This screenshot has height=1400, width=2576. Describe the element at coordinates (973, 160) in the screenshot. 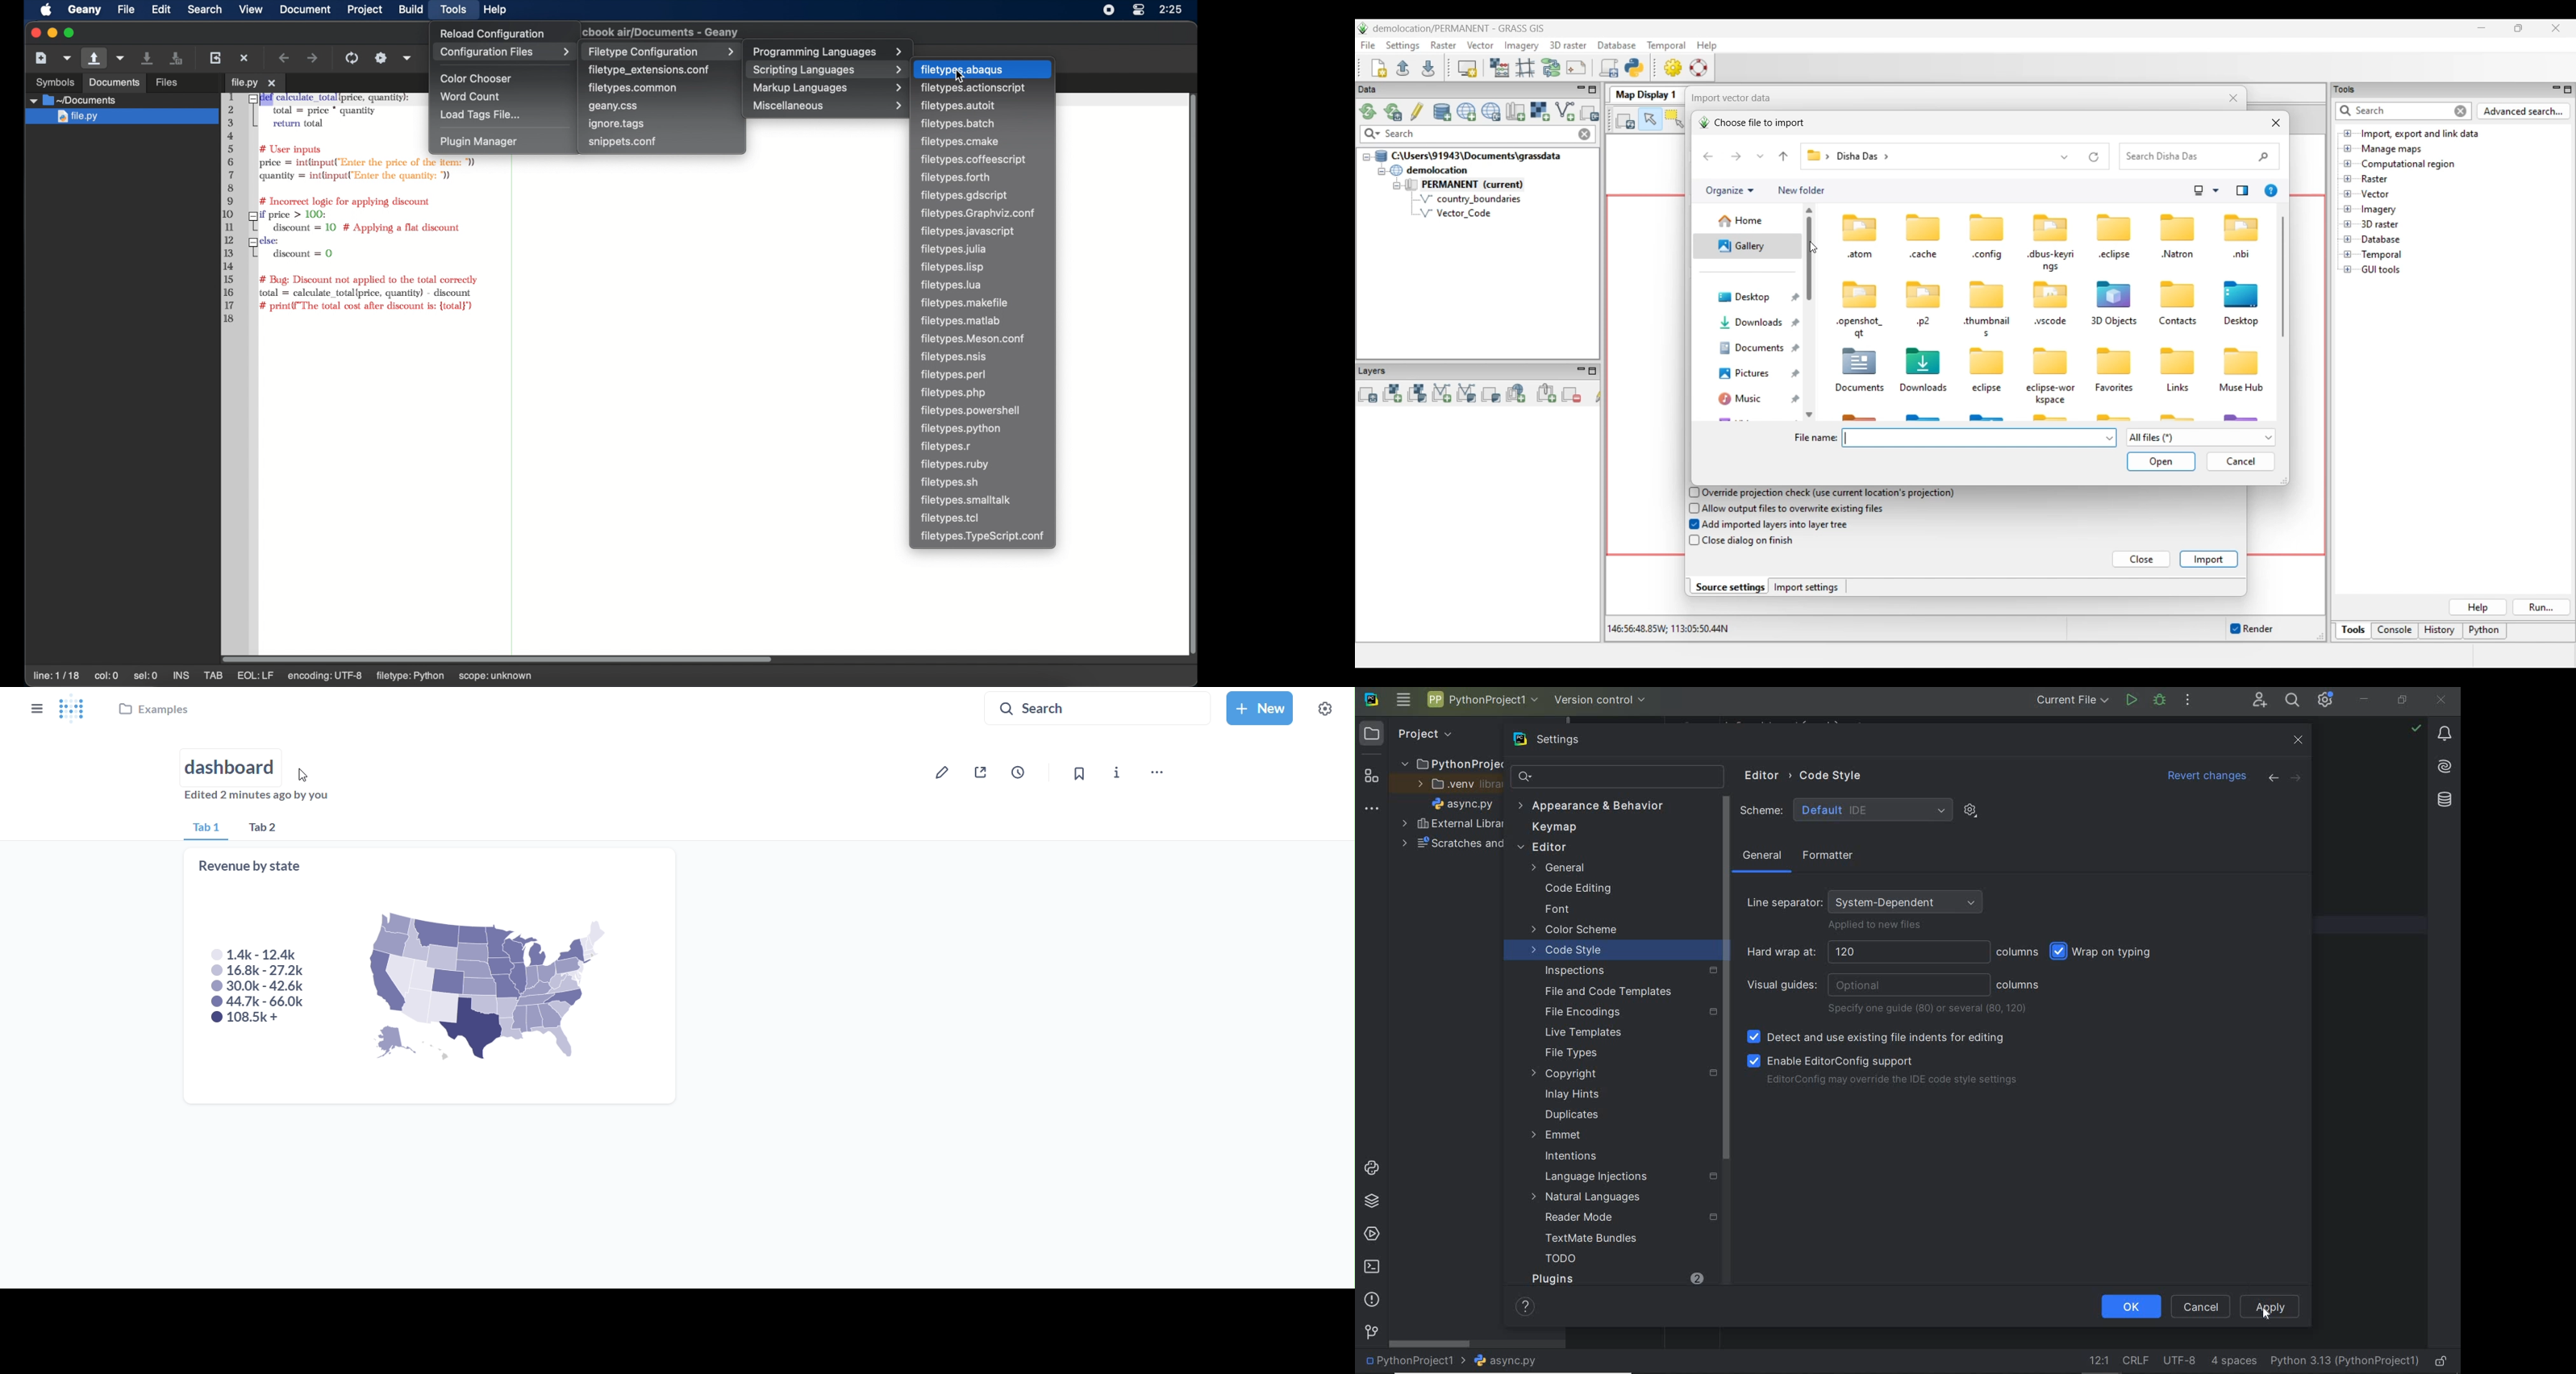

I see `filetypes` at that location.